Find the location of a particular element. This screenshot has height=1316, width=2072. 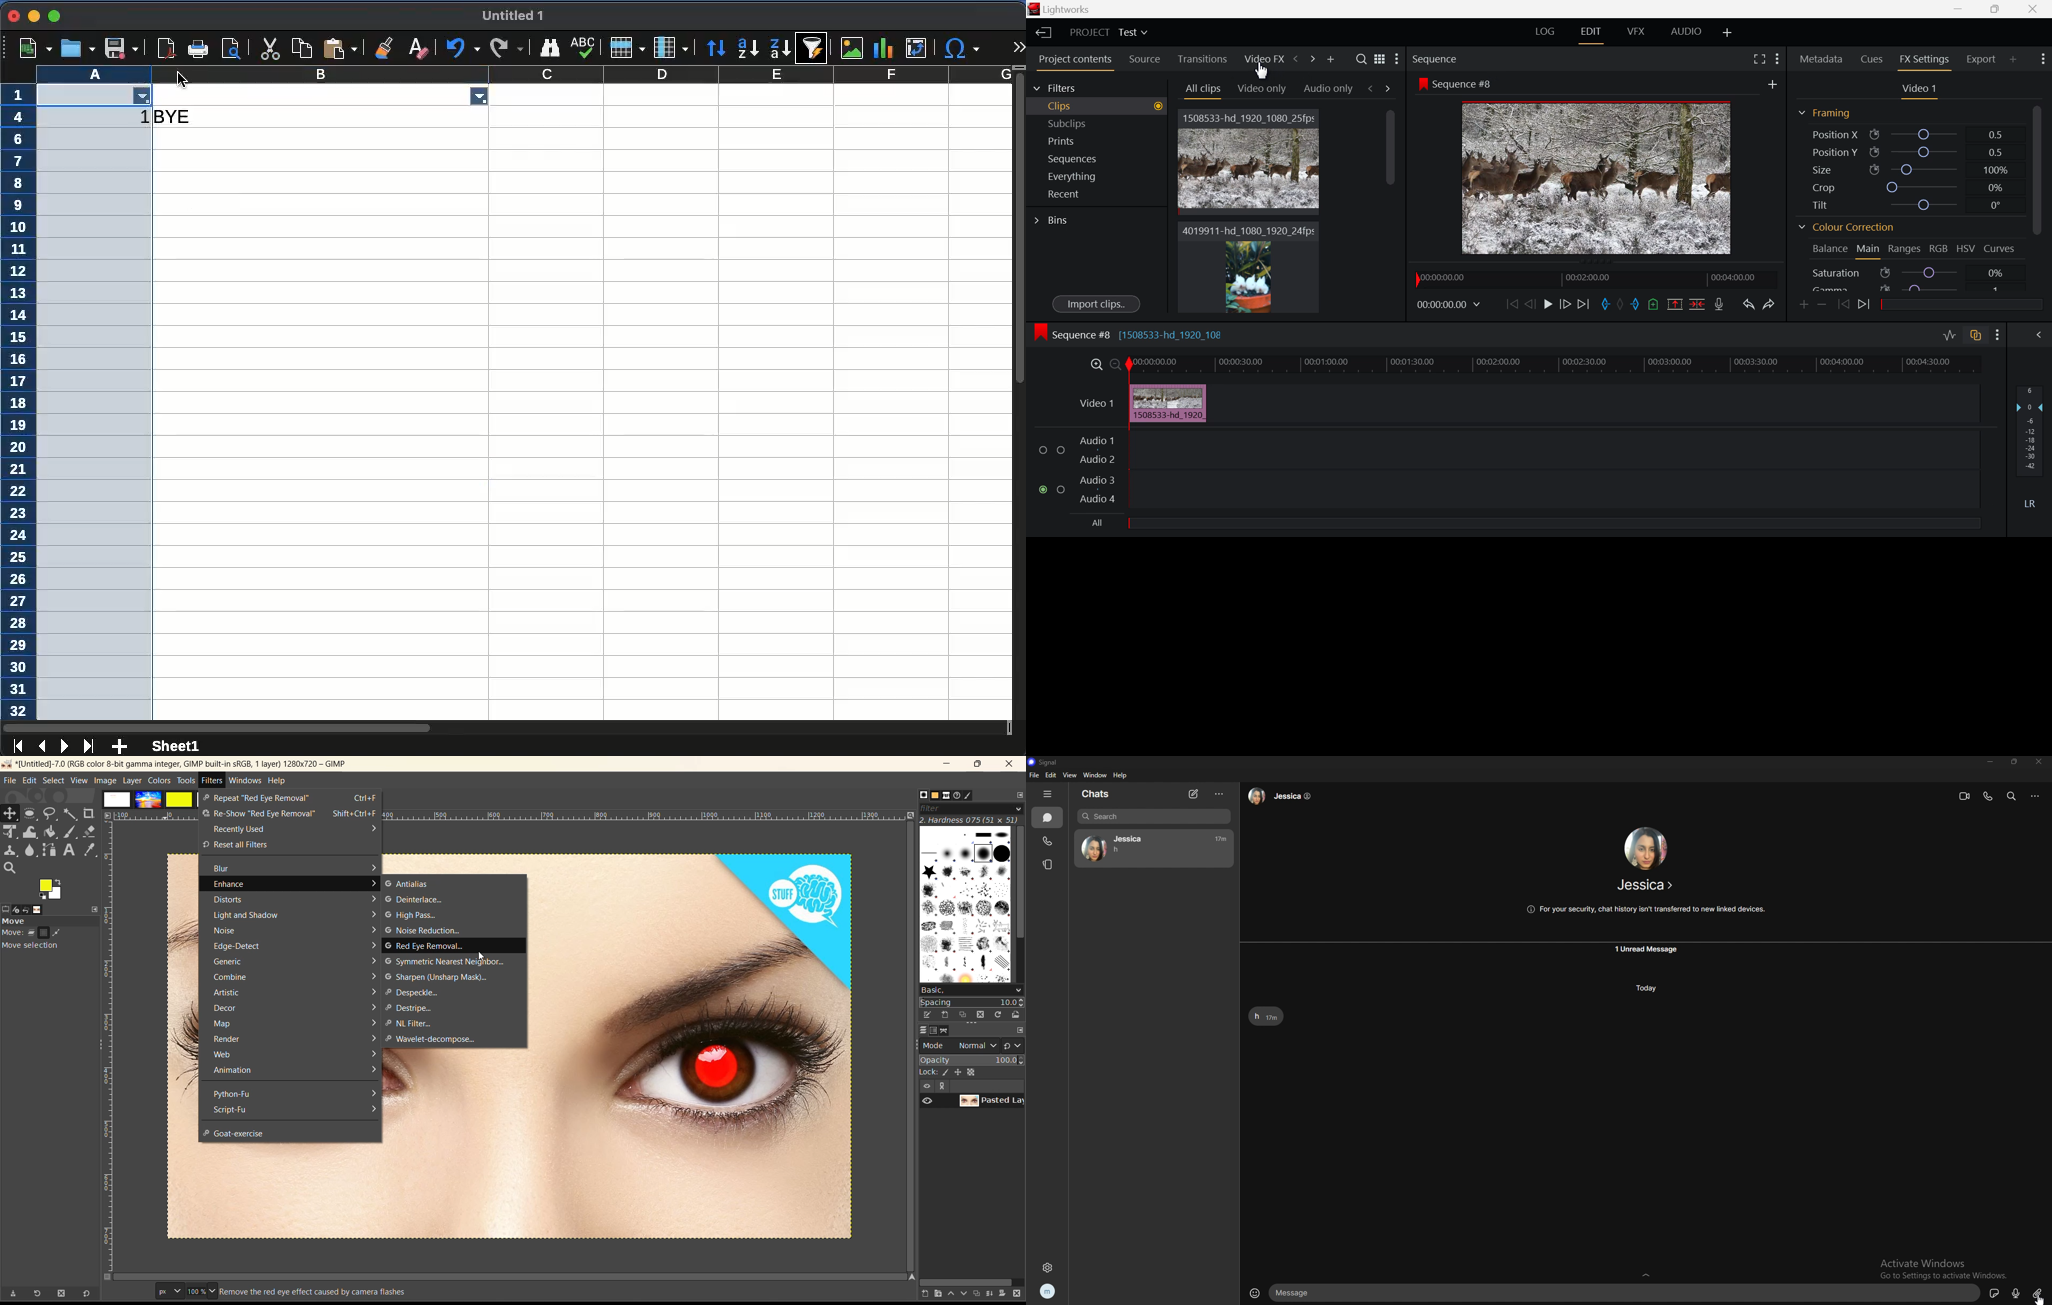

ink is located at coordinates (72, 832).